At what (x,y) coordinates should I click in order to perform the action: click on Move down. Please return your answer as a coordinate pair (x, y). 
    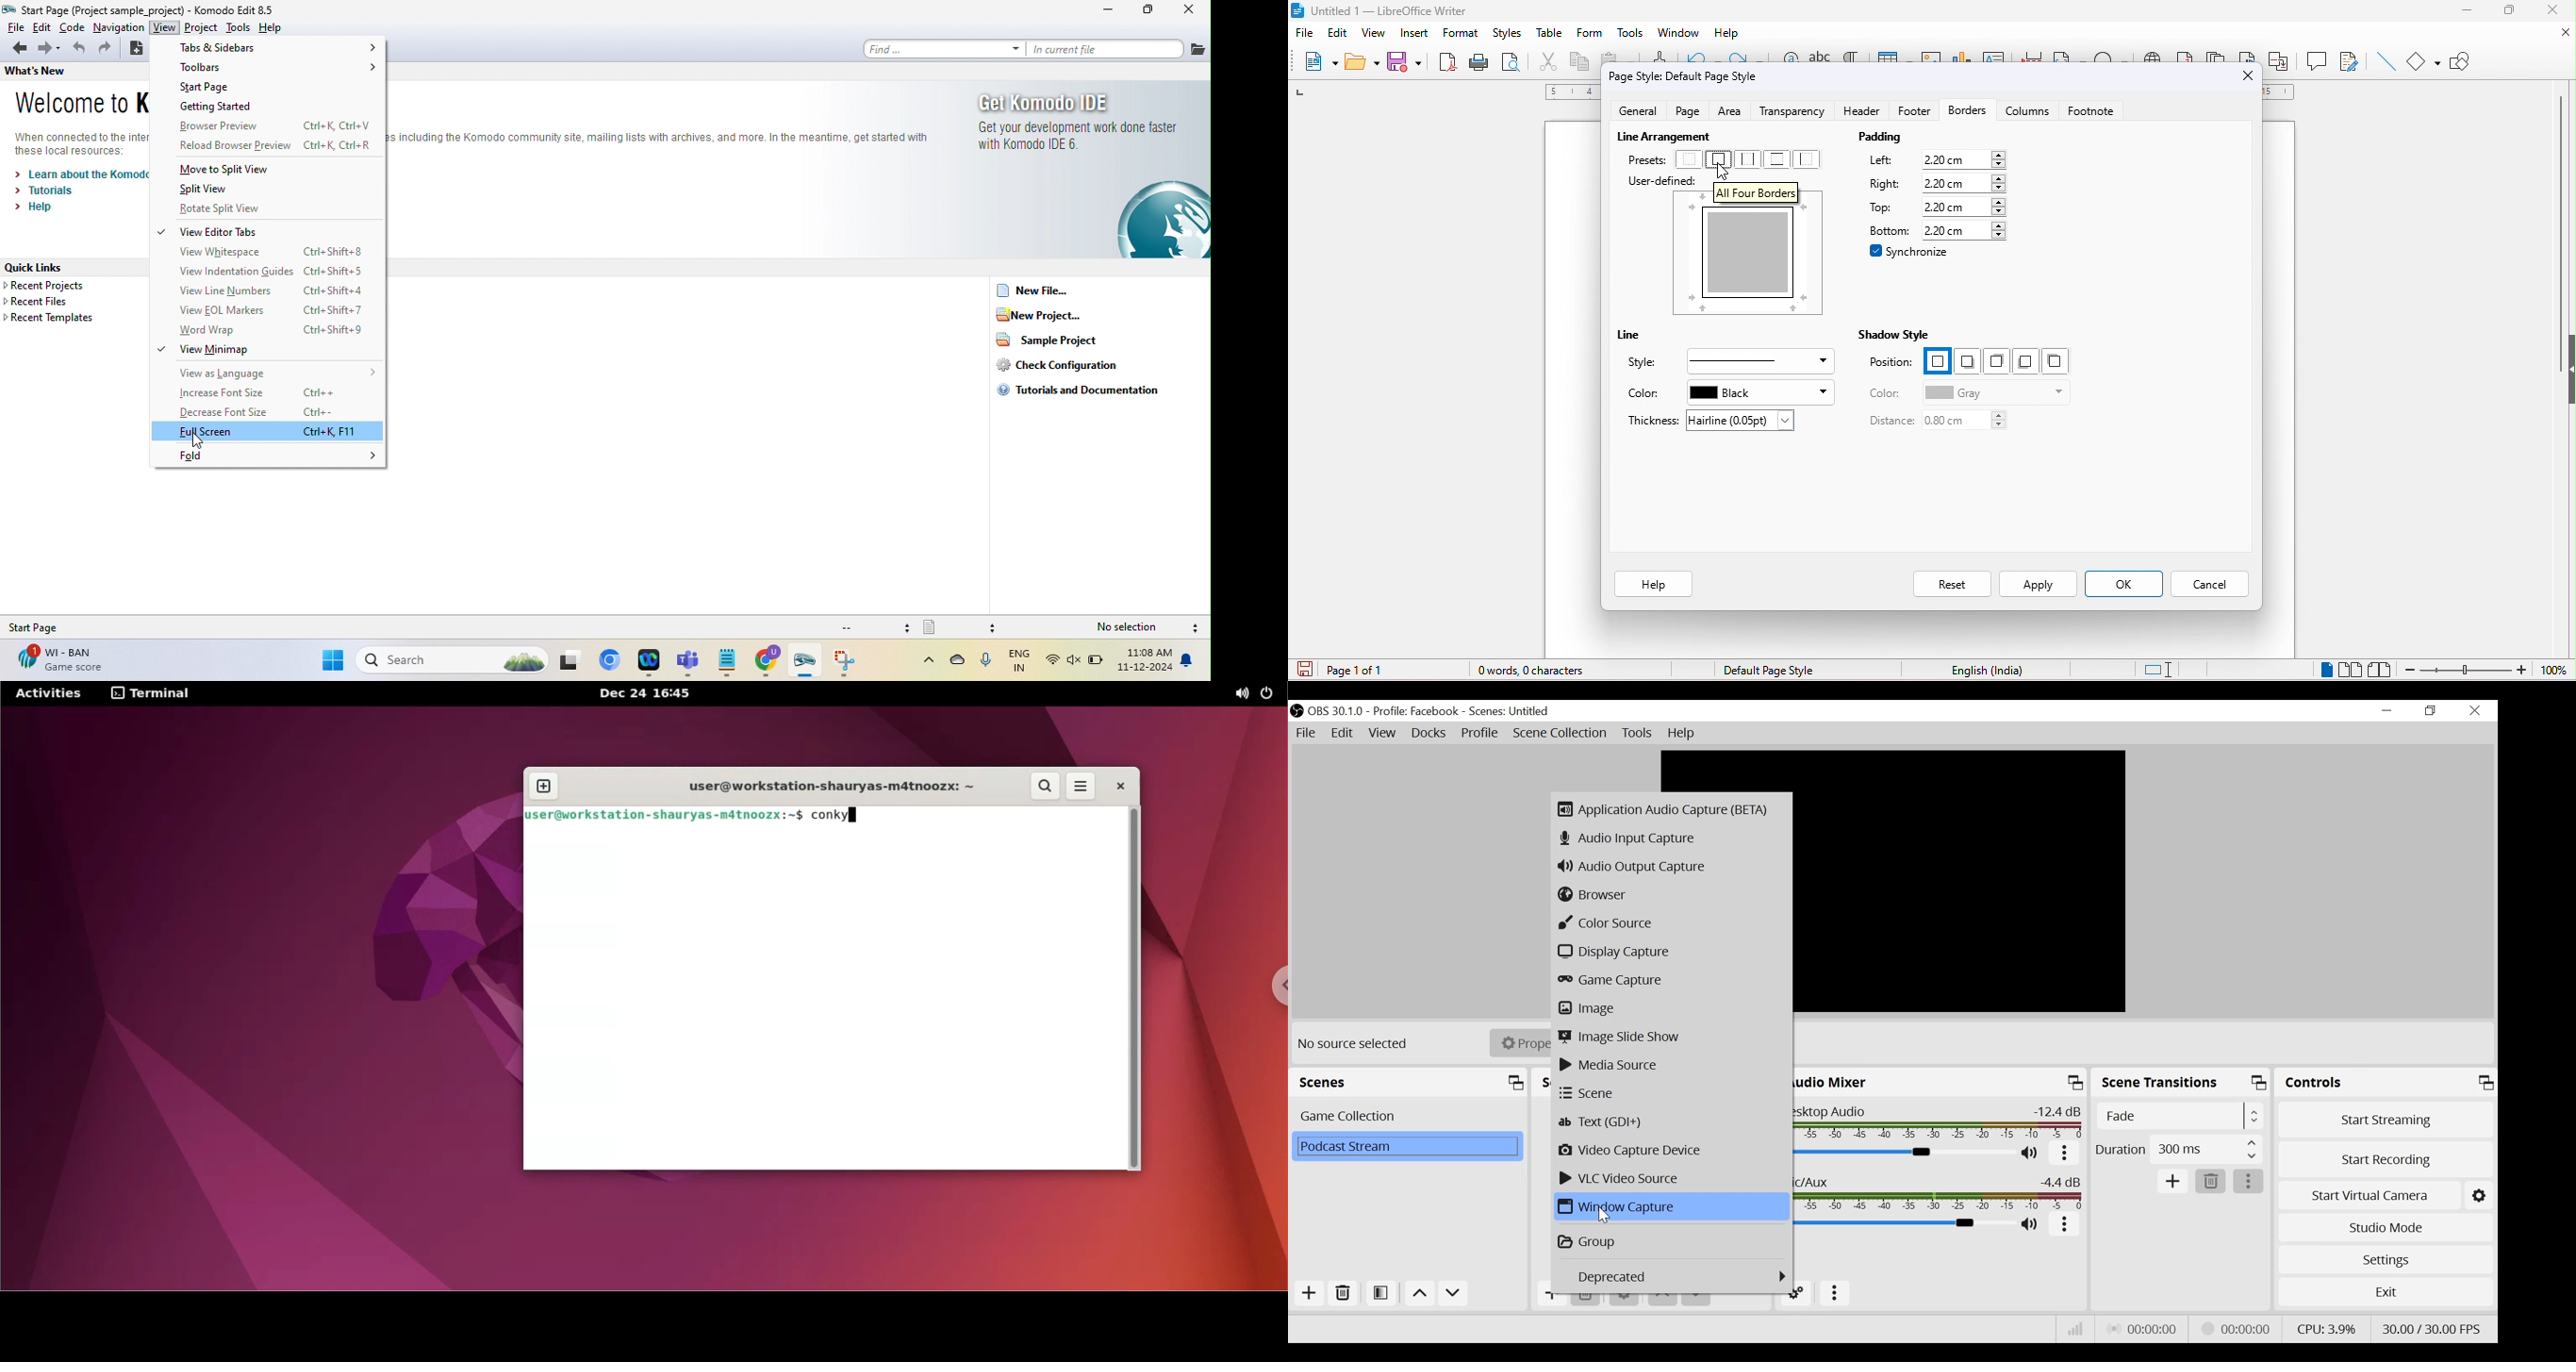
    Looking at the image, I should click on (1452, 1295).